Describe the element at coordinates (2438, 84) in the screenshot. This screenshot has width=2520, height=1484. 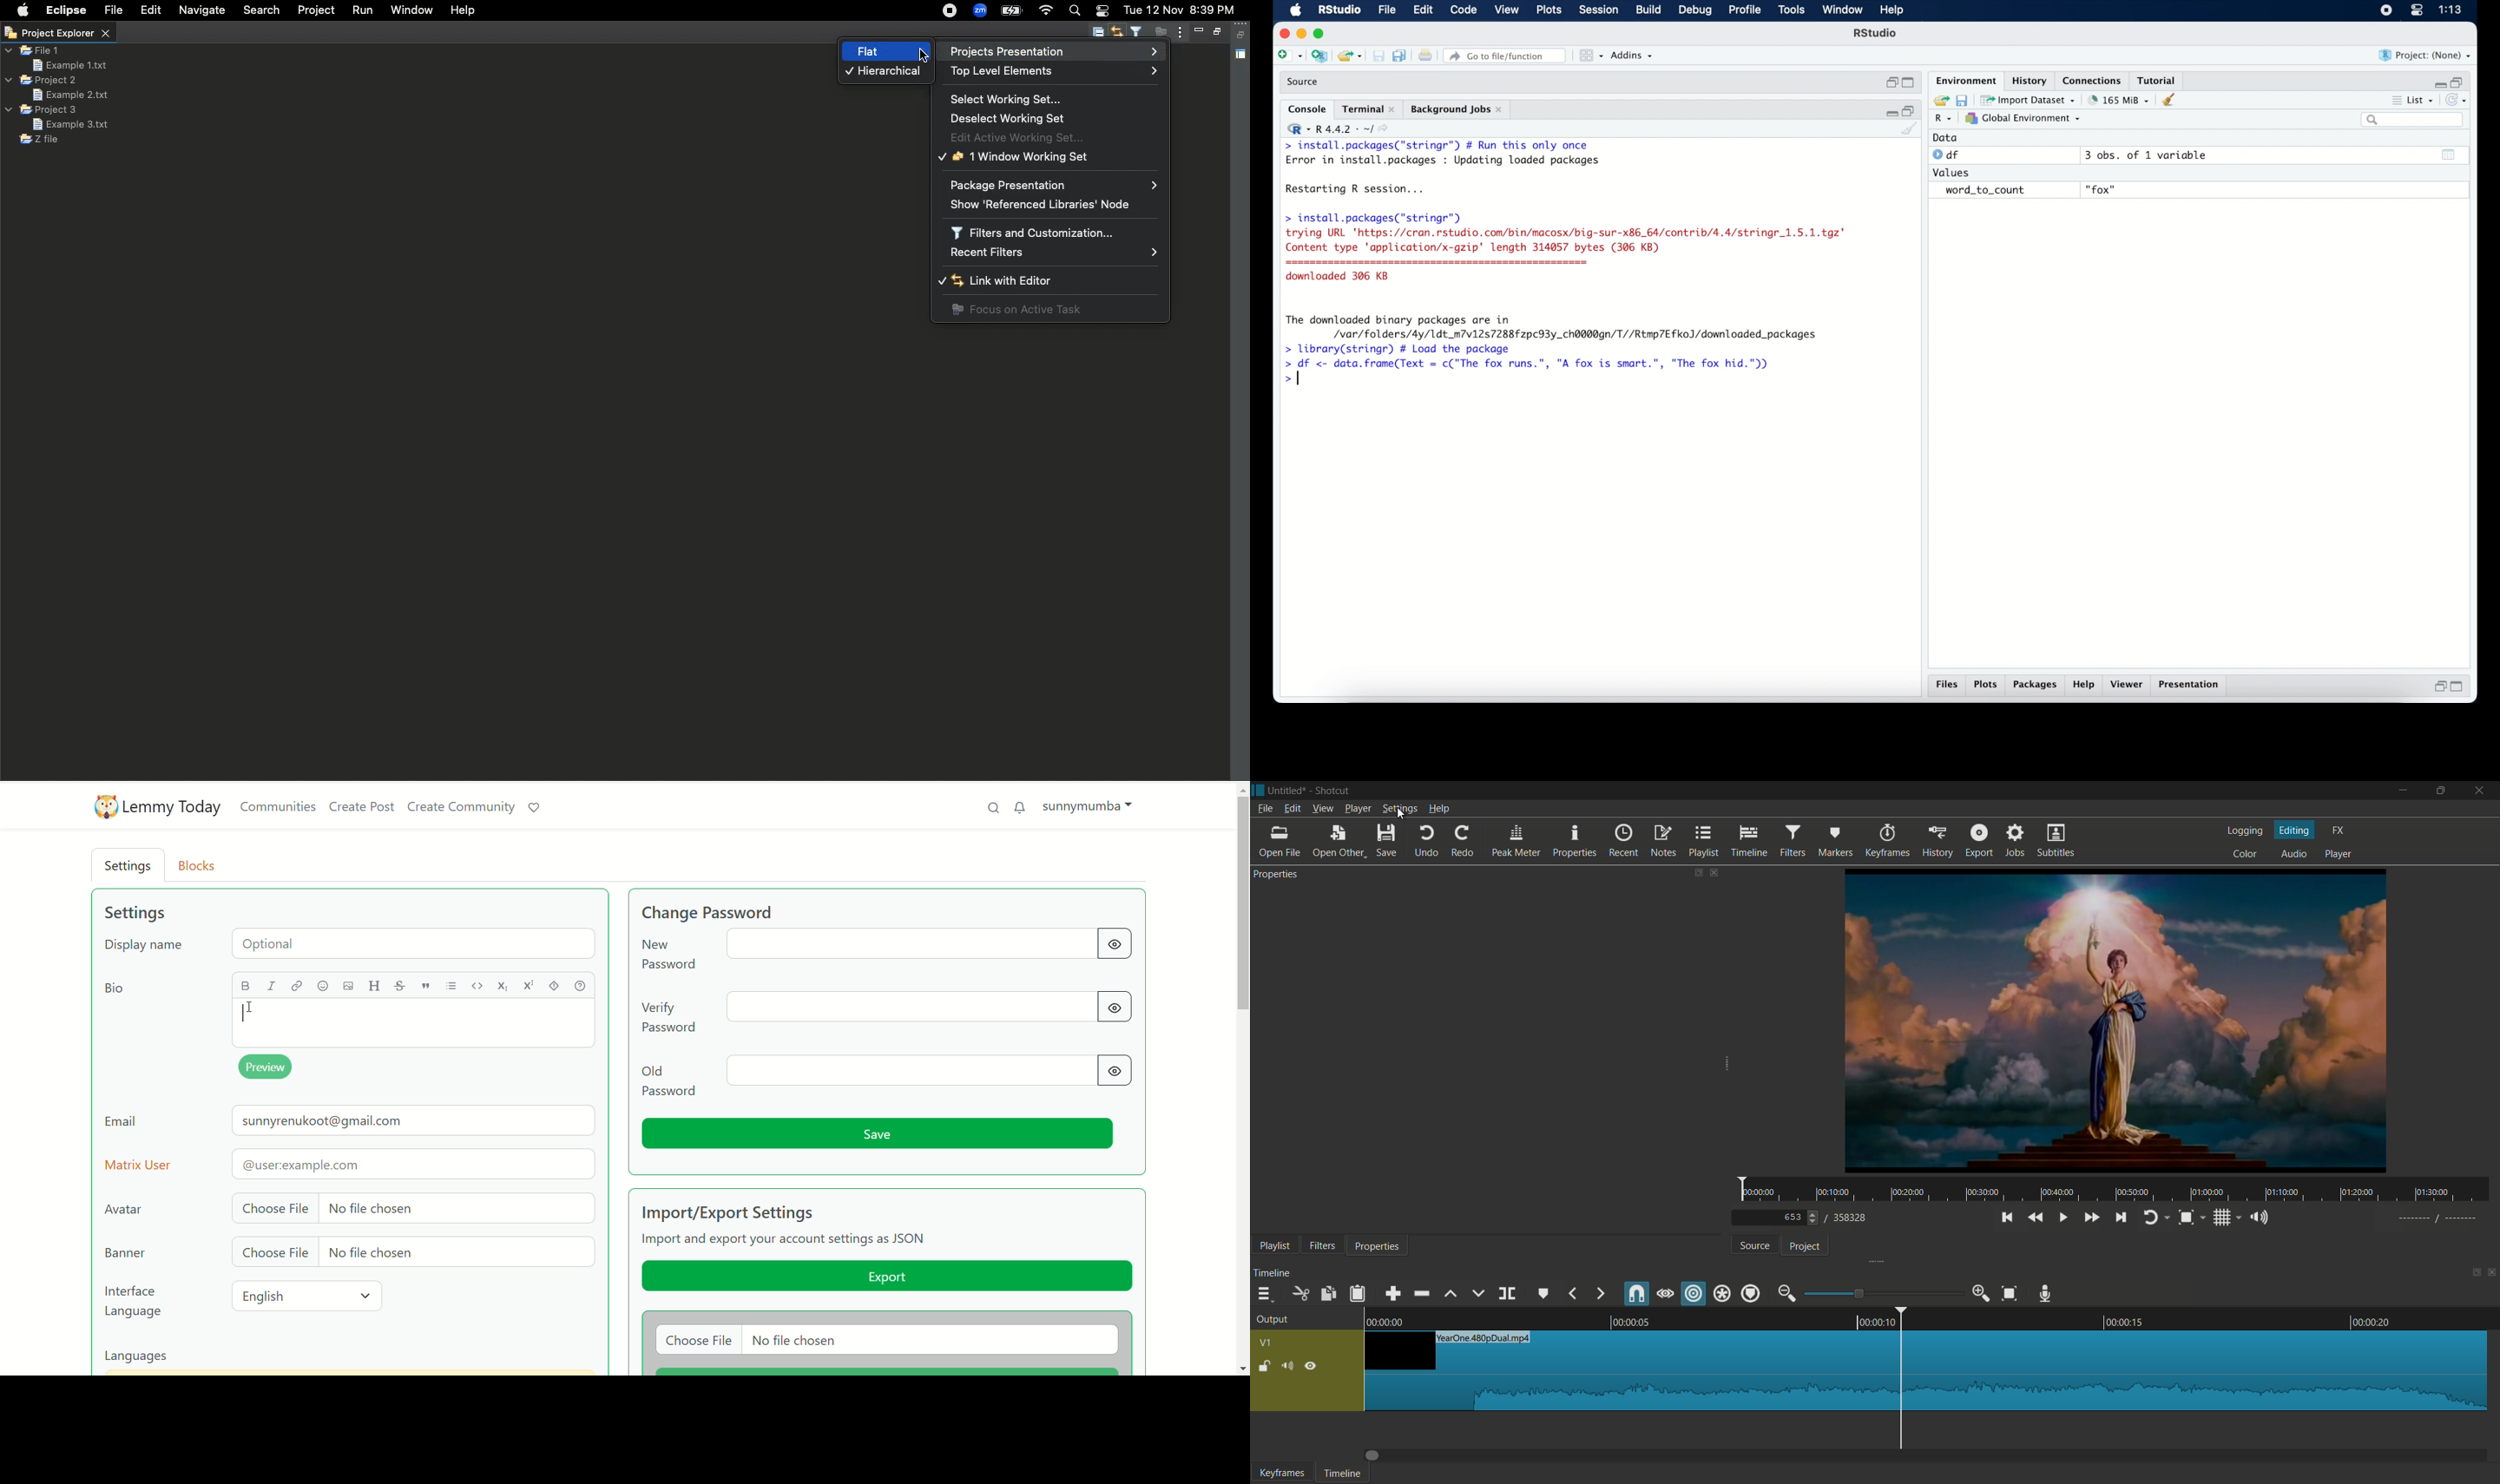
I see `minimize` at that location.